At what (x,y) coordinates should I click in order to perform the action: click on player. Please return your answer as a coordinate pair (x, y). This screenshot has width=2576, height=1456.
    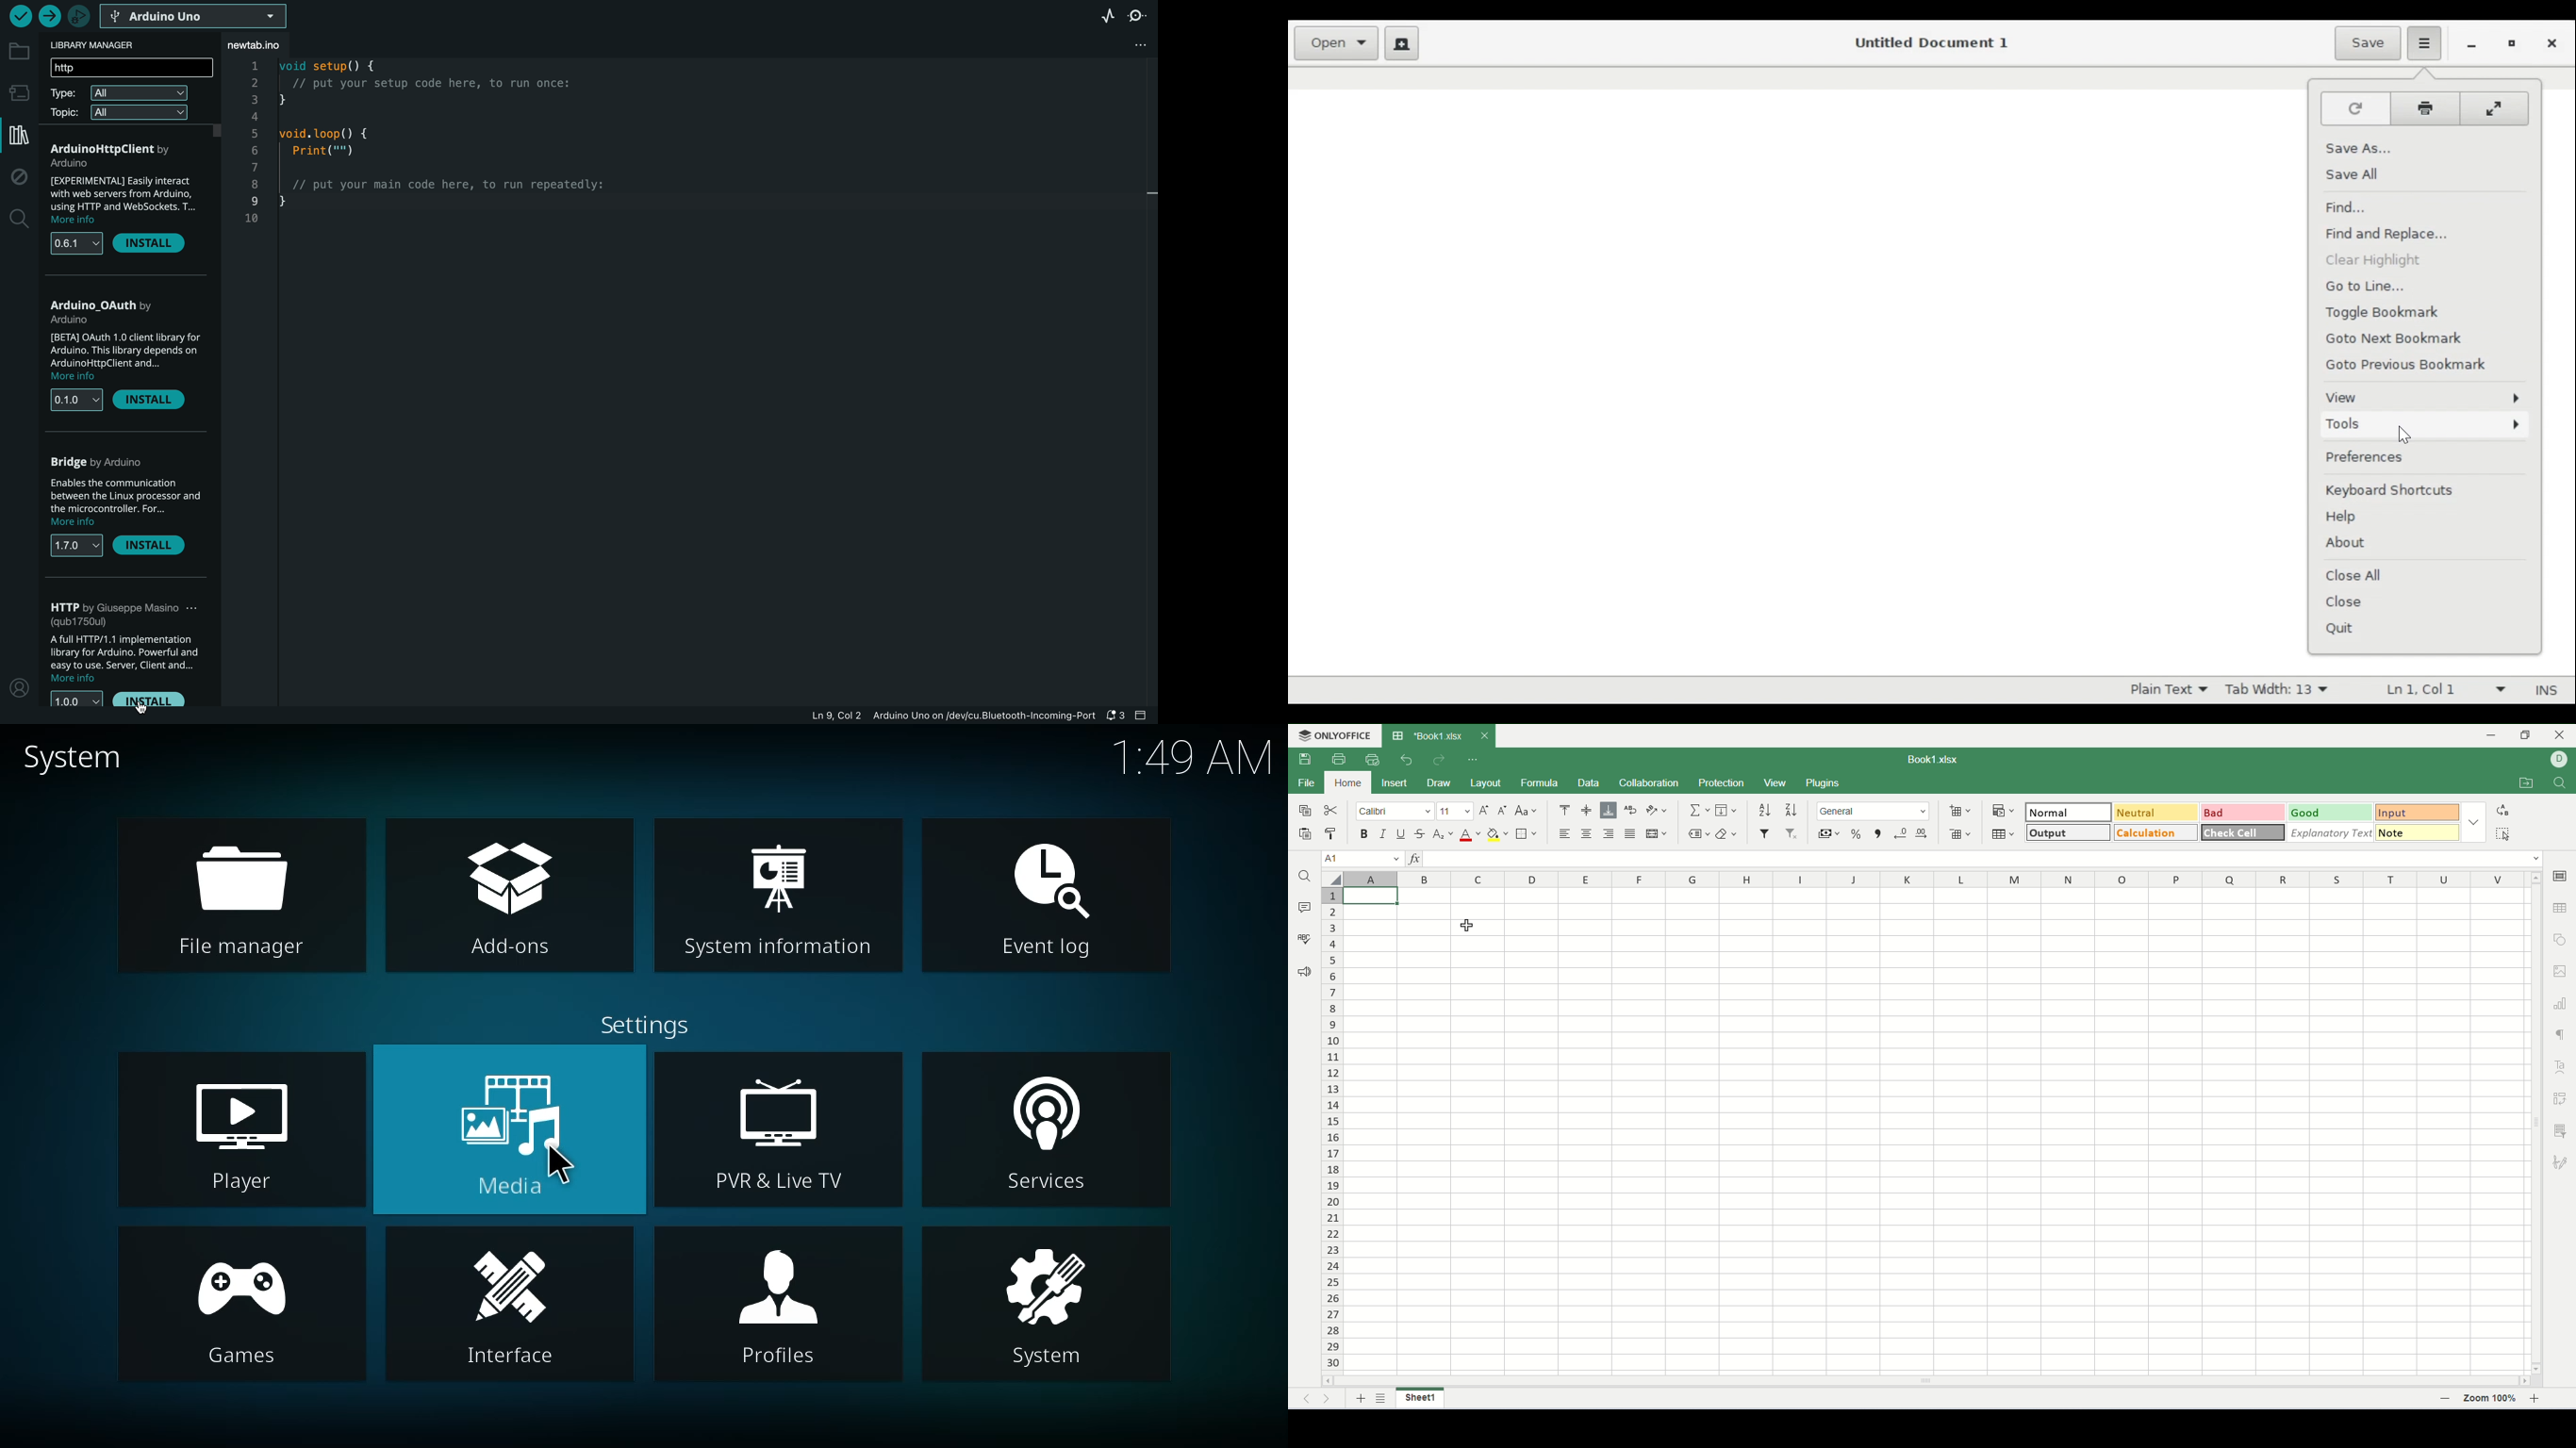
    Looking at the image, I should click on (248, 1134).